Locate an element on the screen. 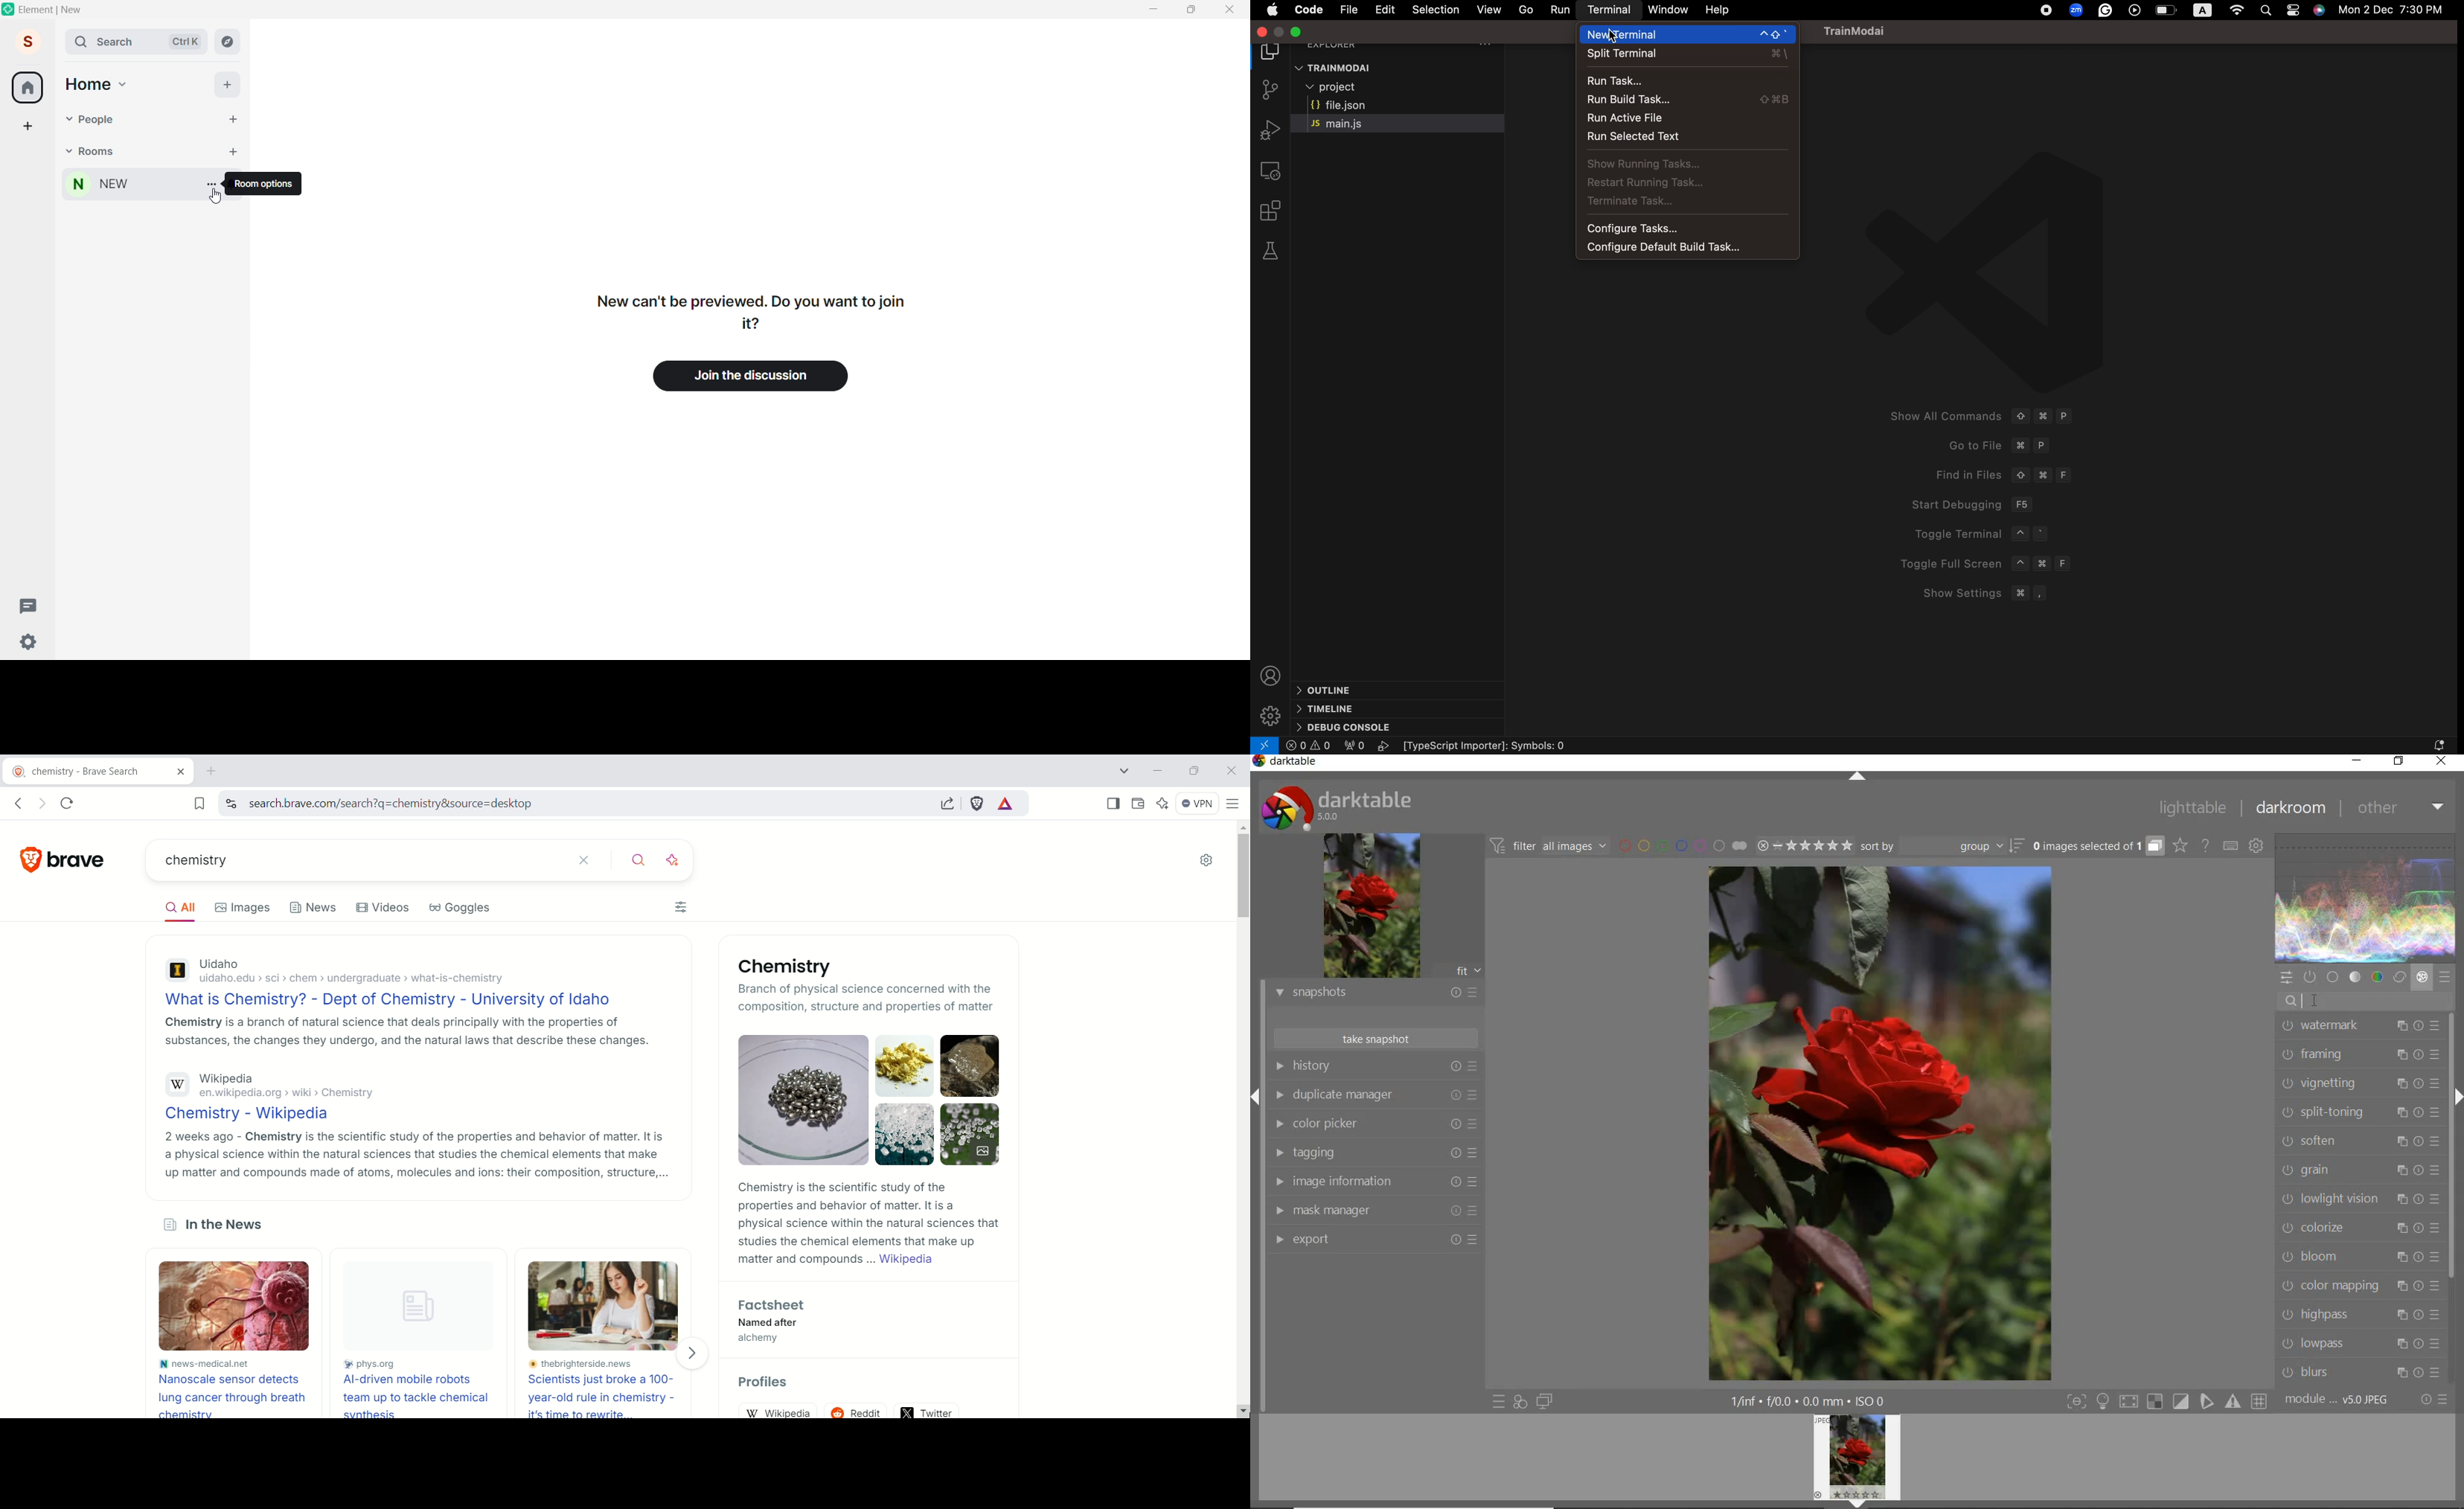  go back is located at coordinates (18, 804).